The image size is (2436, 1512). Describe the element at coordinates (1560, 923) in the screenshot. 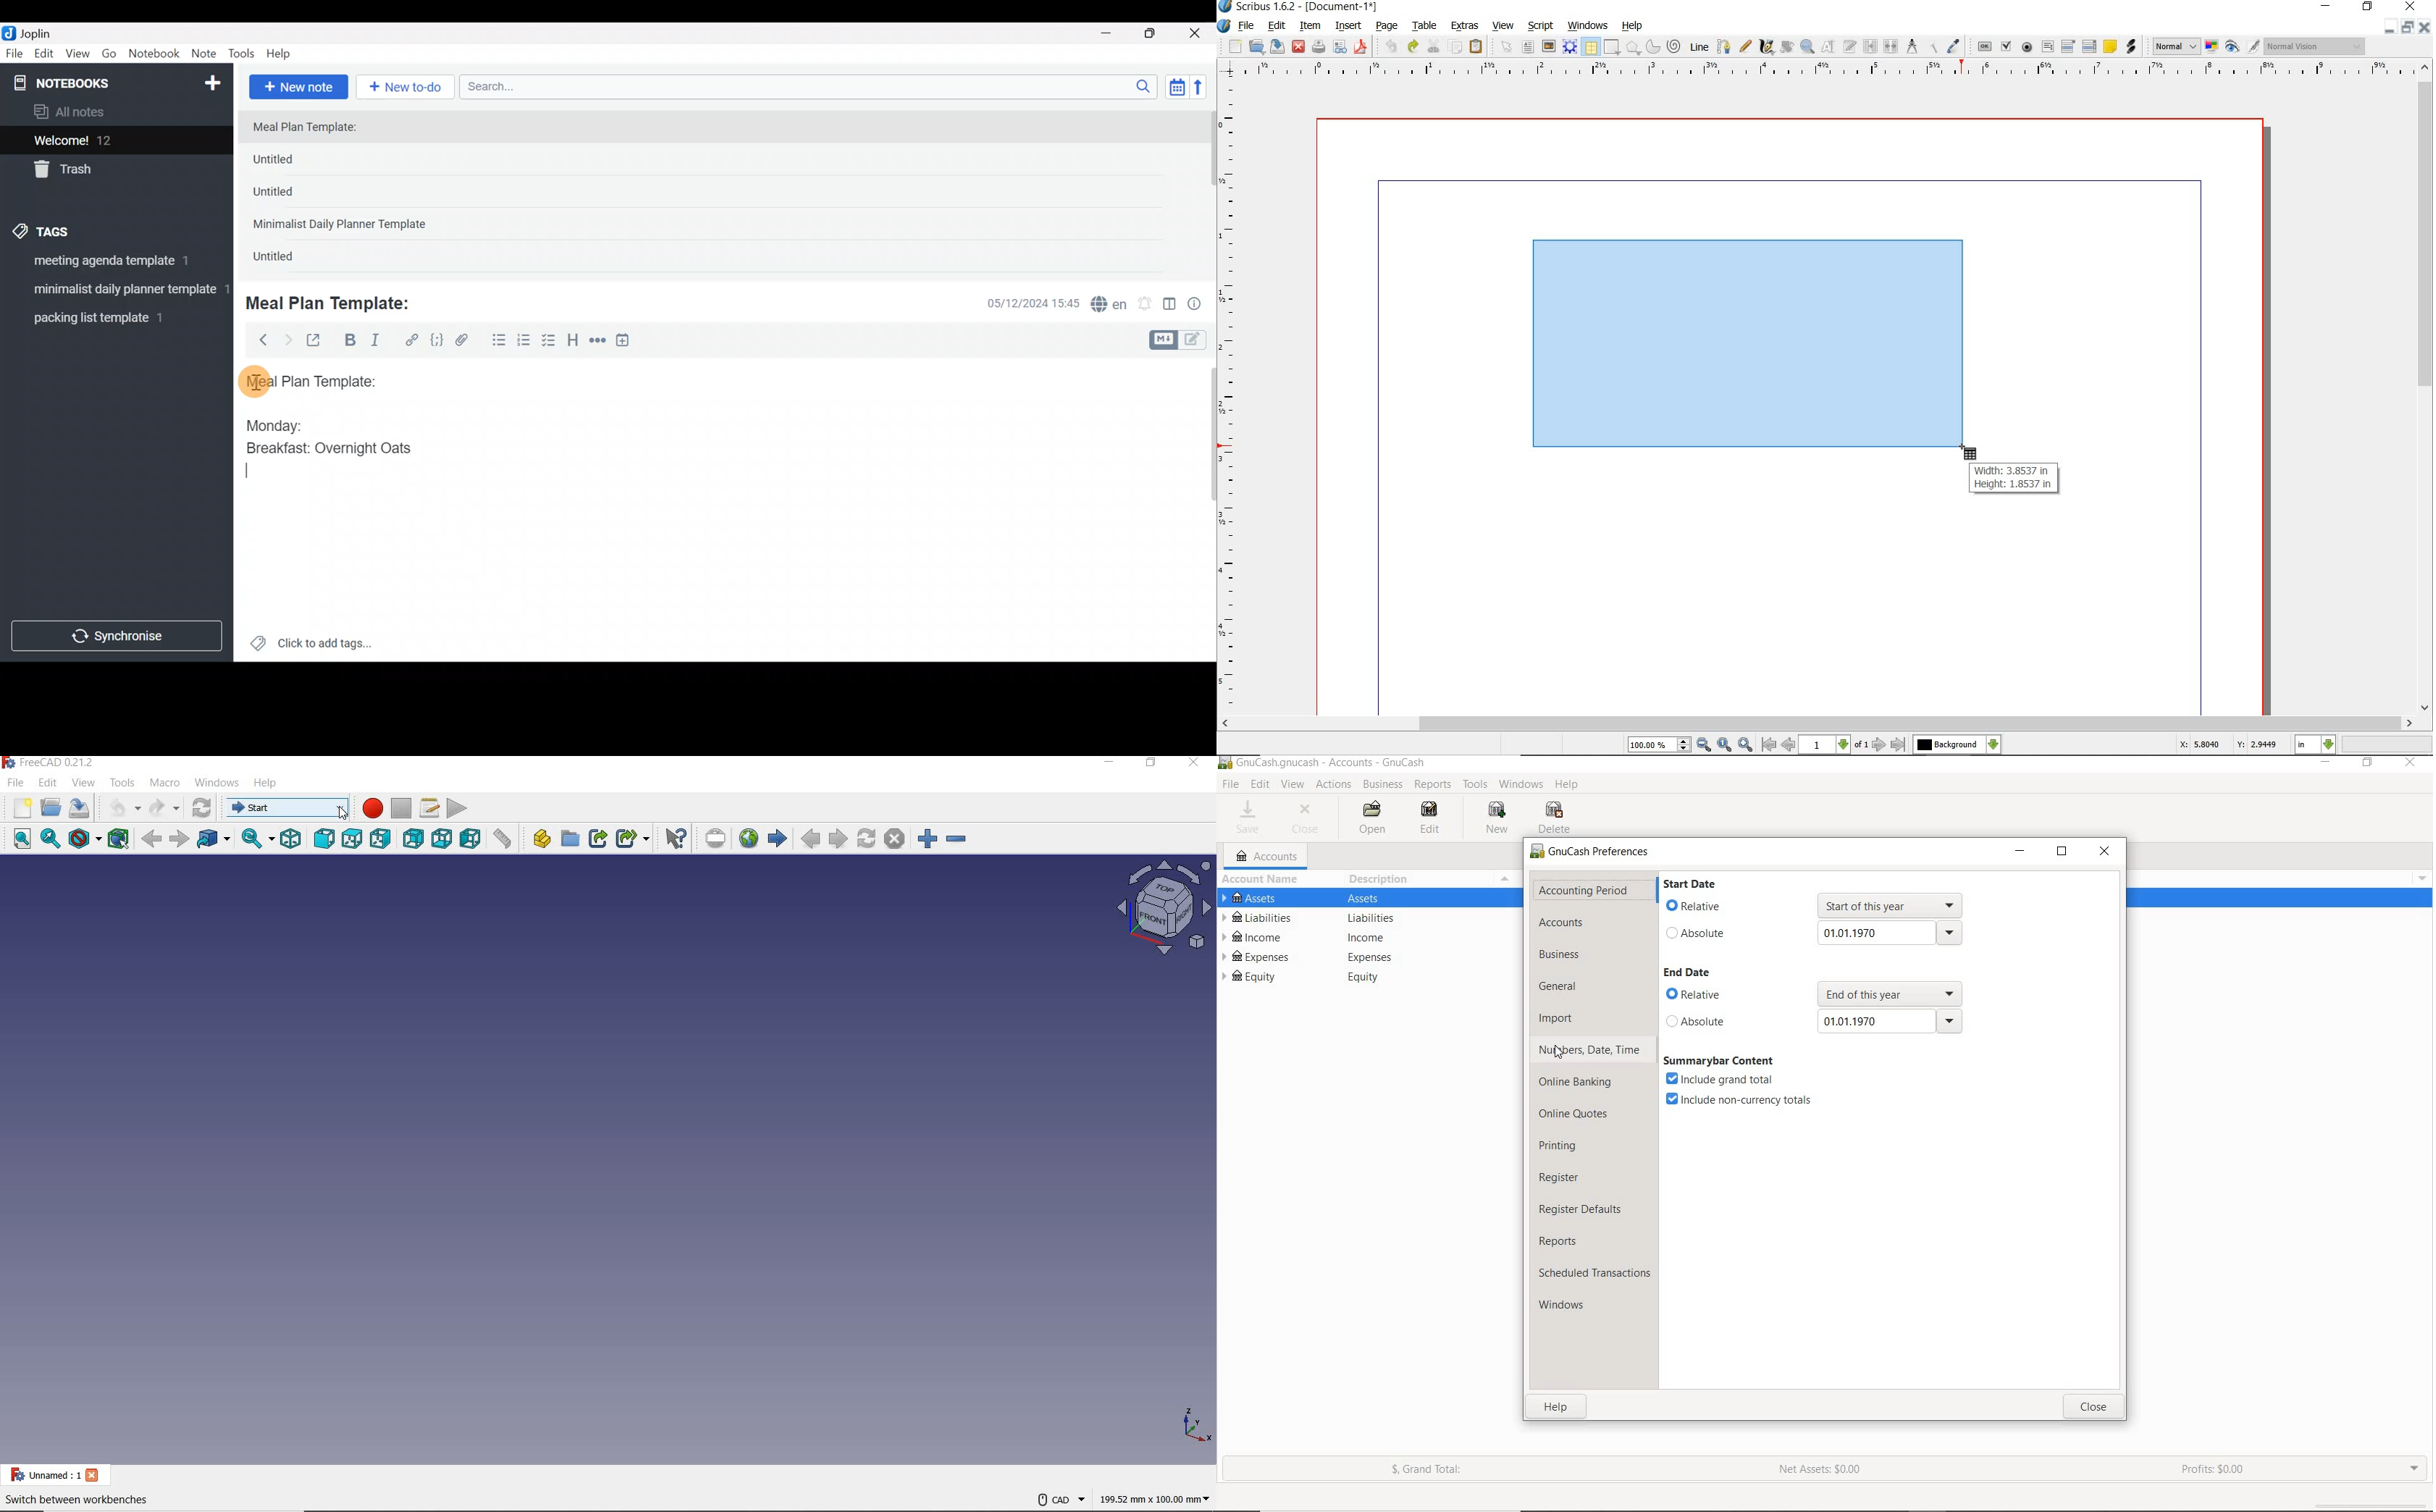

I see `accounts` at that location.